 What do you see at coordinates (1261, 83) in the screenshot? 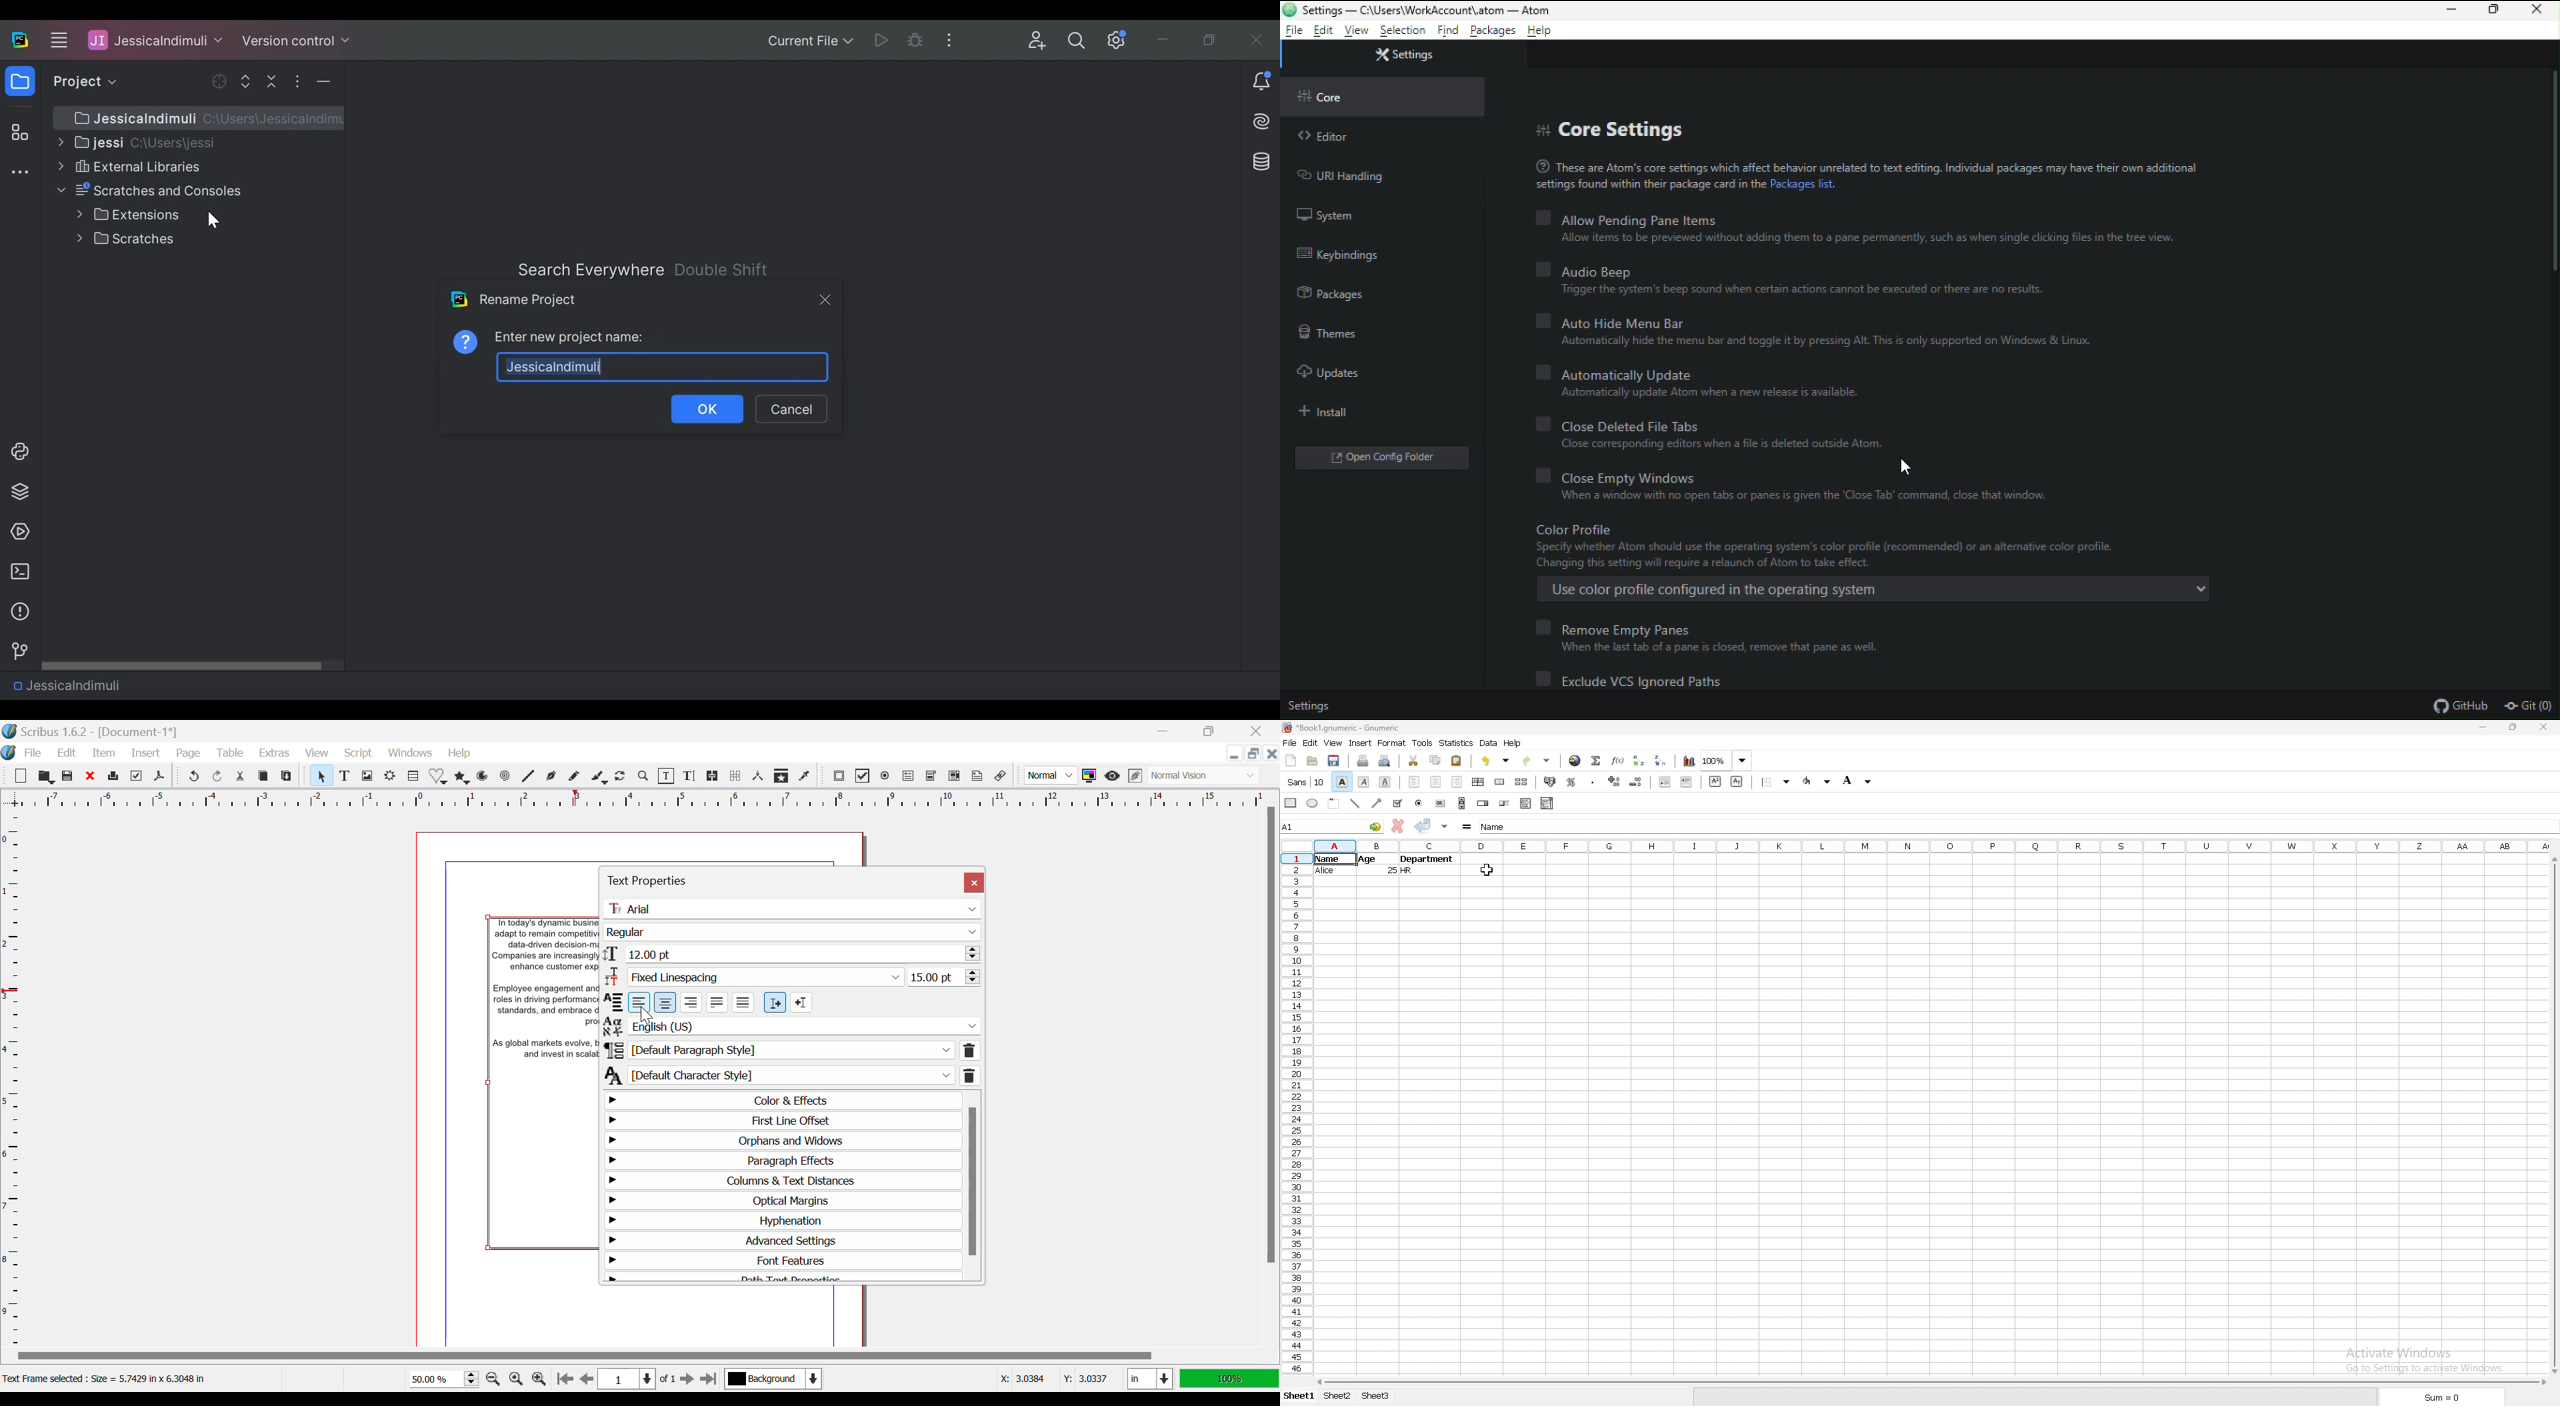
I see `Notification` at bounding box center [1261, 83].